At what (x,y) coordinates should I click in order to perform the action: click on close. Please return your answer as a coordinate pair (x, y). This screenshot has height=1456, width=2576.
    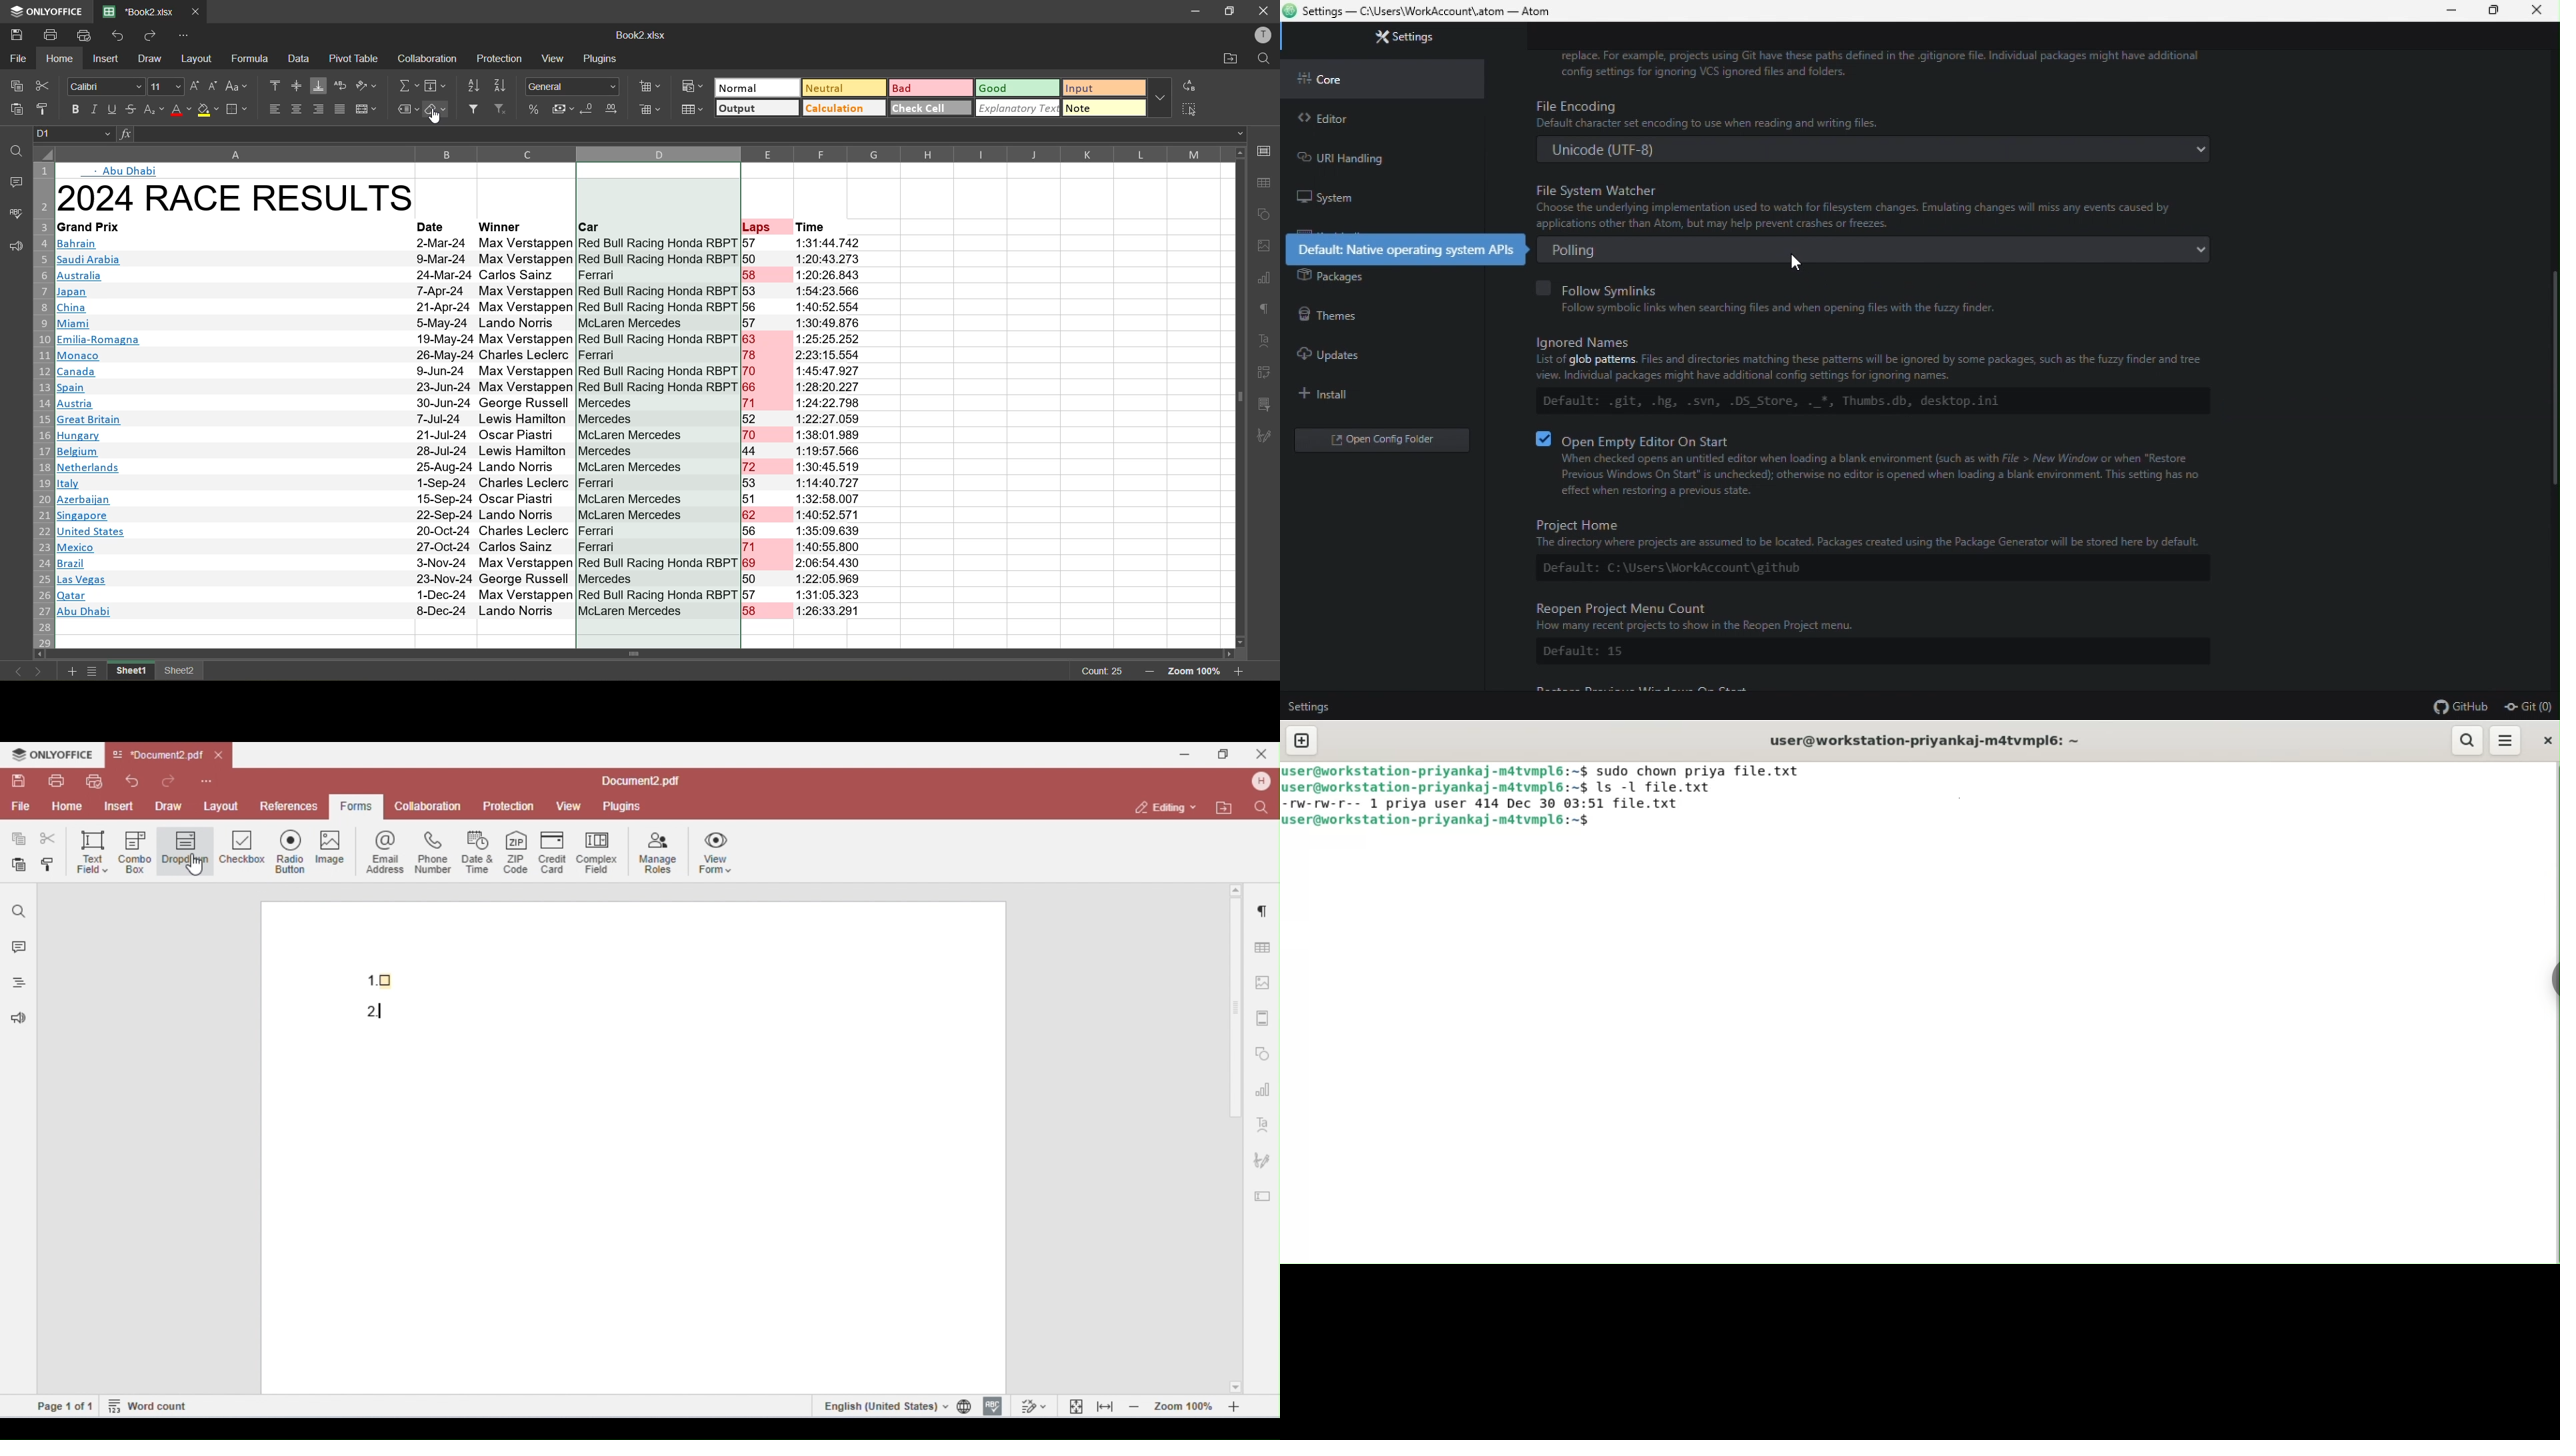
    Looking at the image, I should click on (2545, 740).